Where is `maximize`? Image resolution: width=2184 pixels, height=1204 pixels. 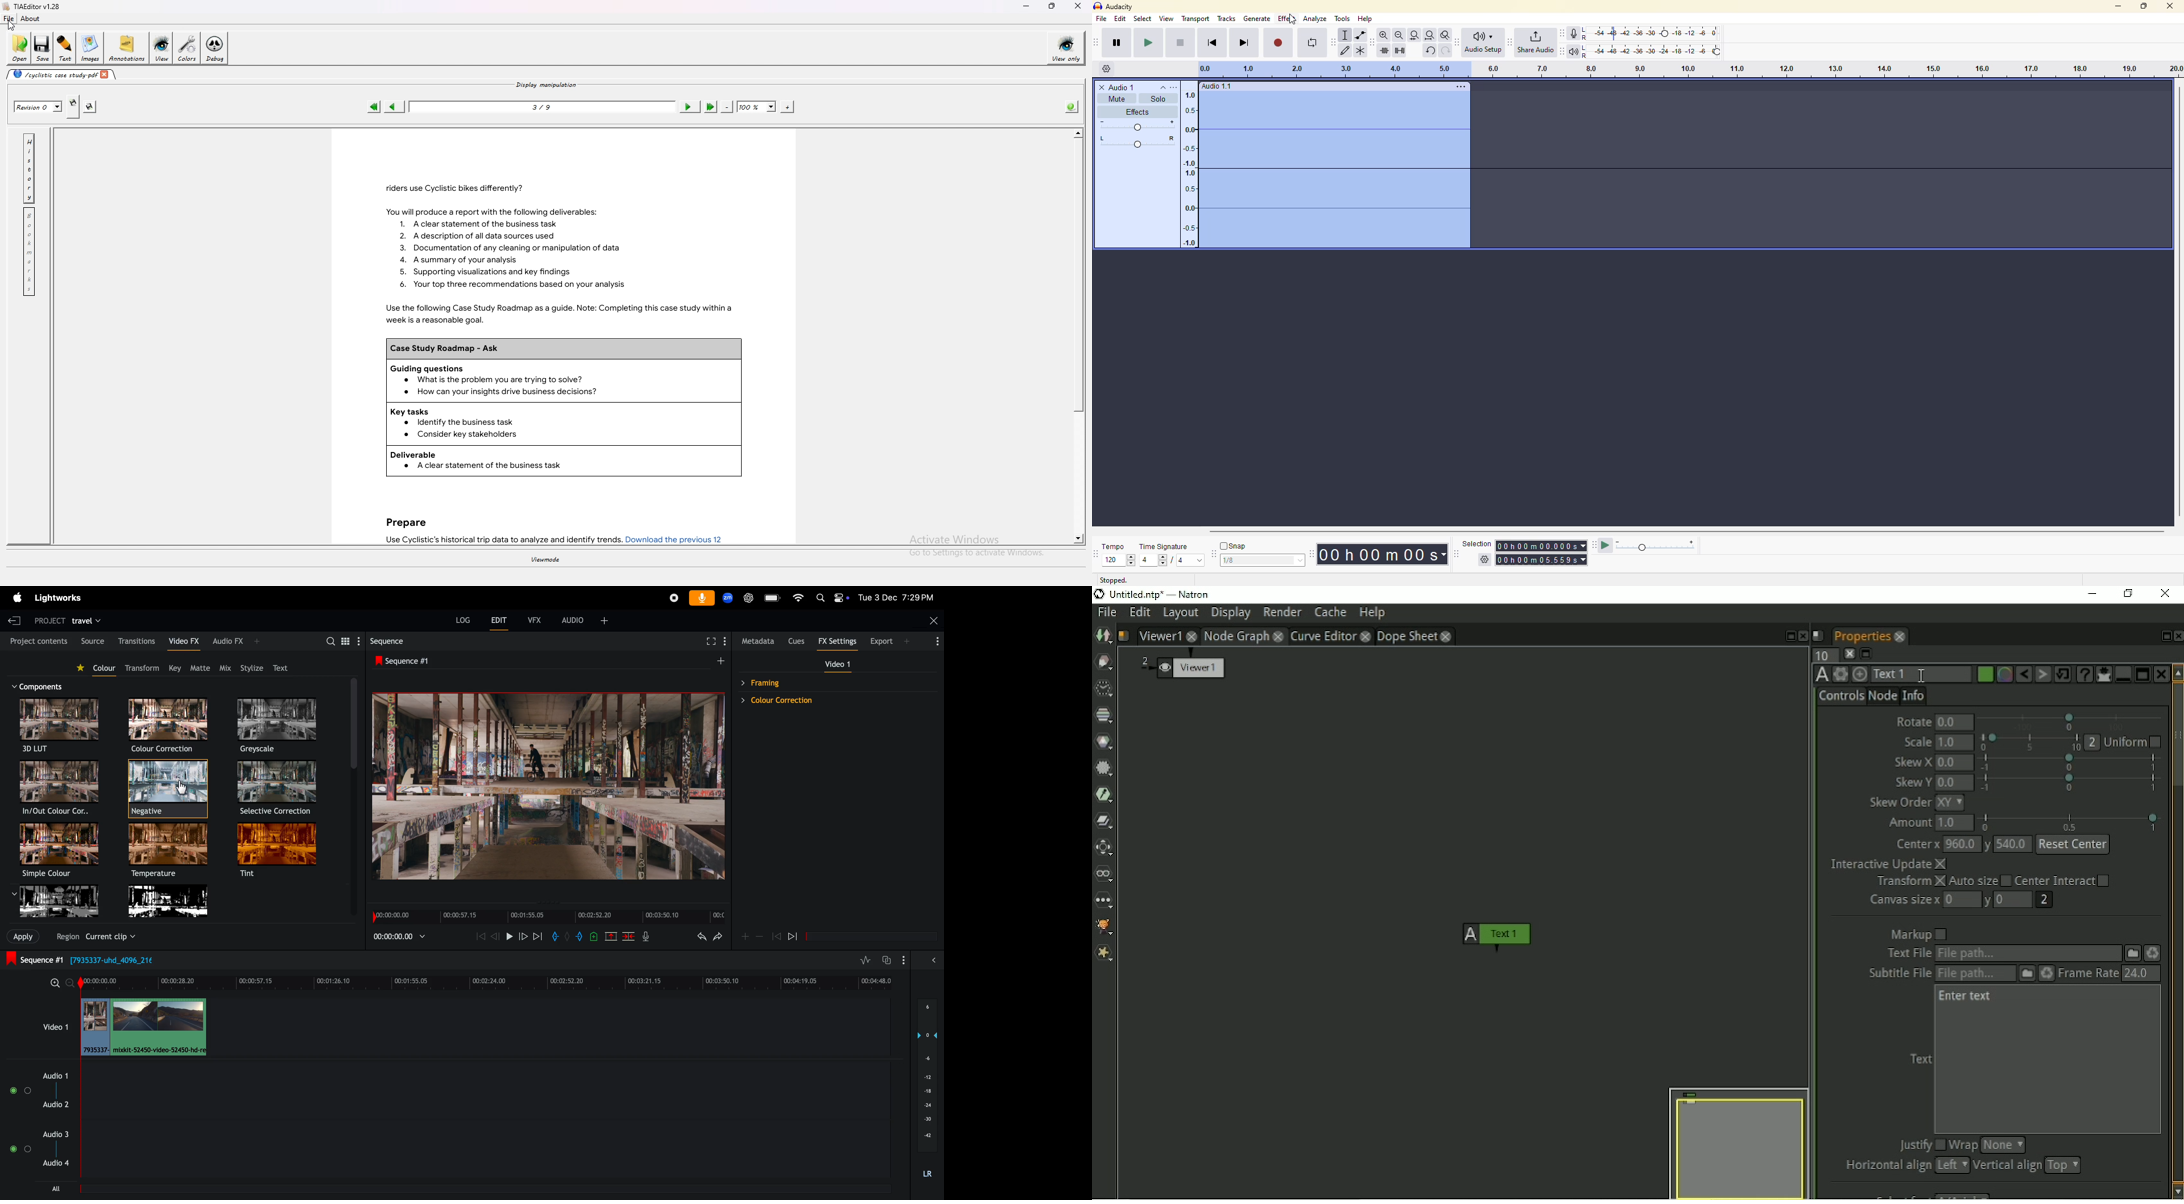 maximize is located at coordinates (2144, 5).